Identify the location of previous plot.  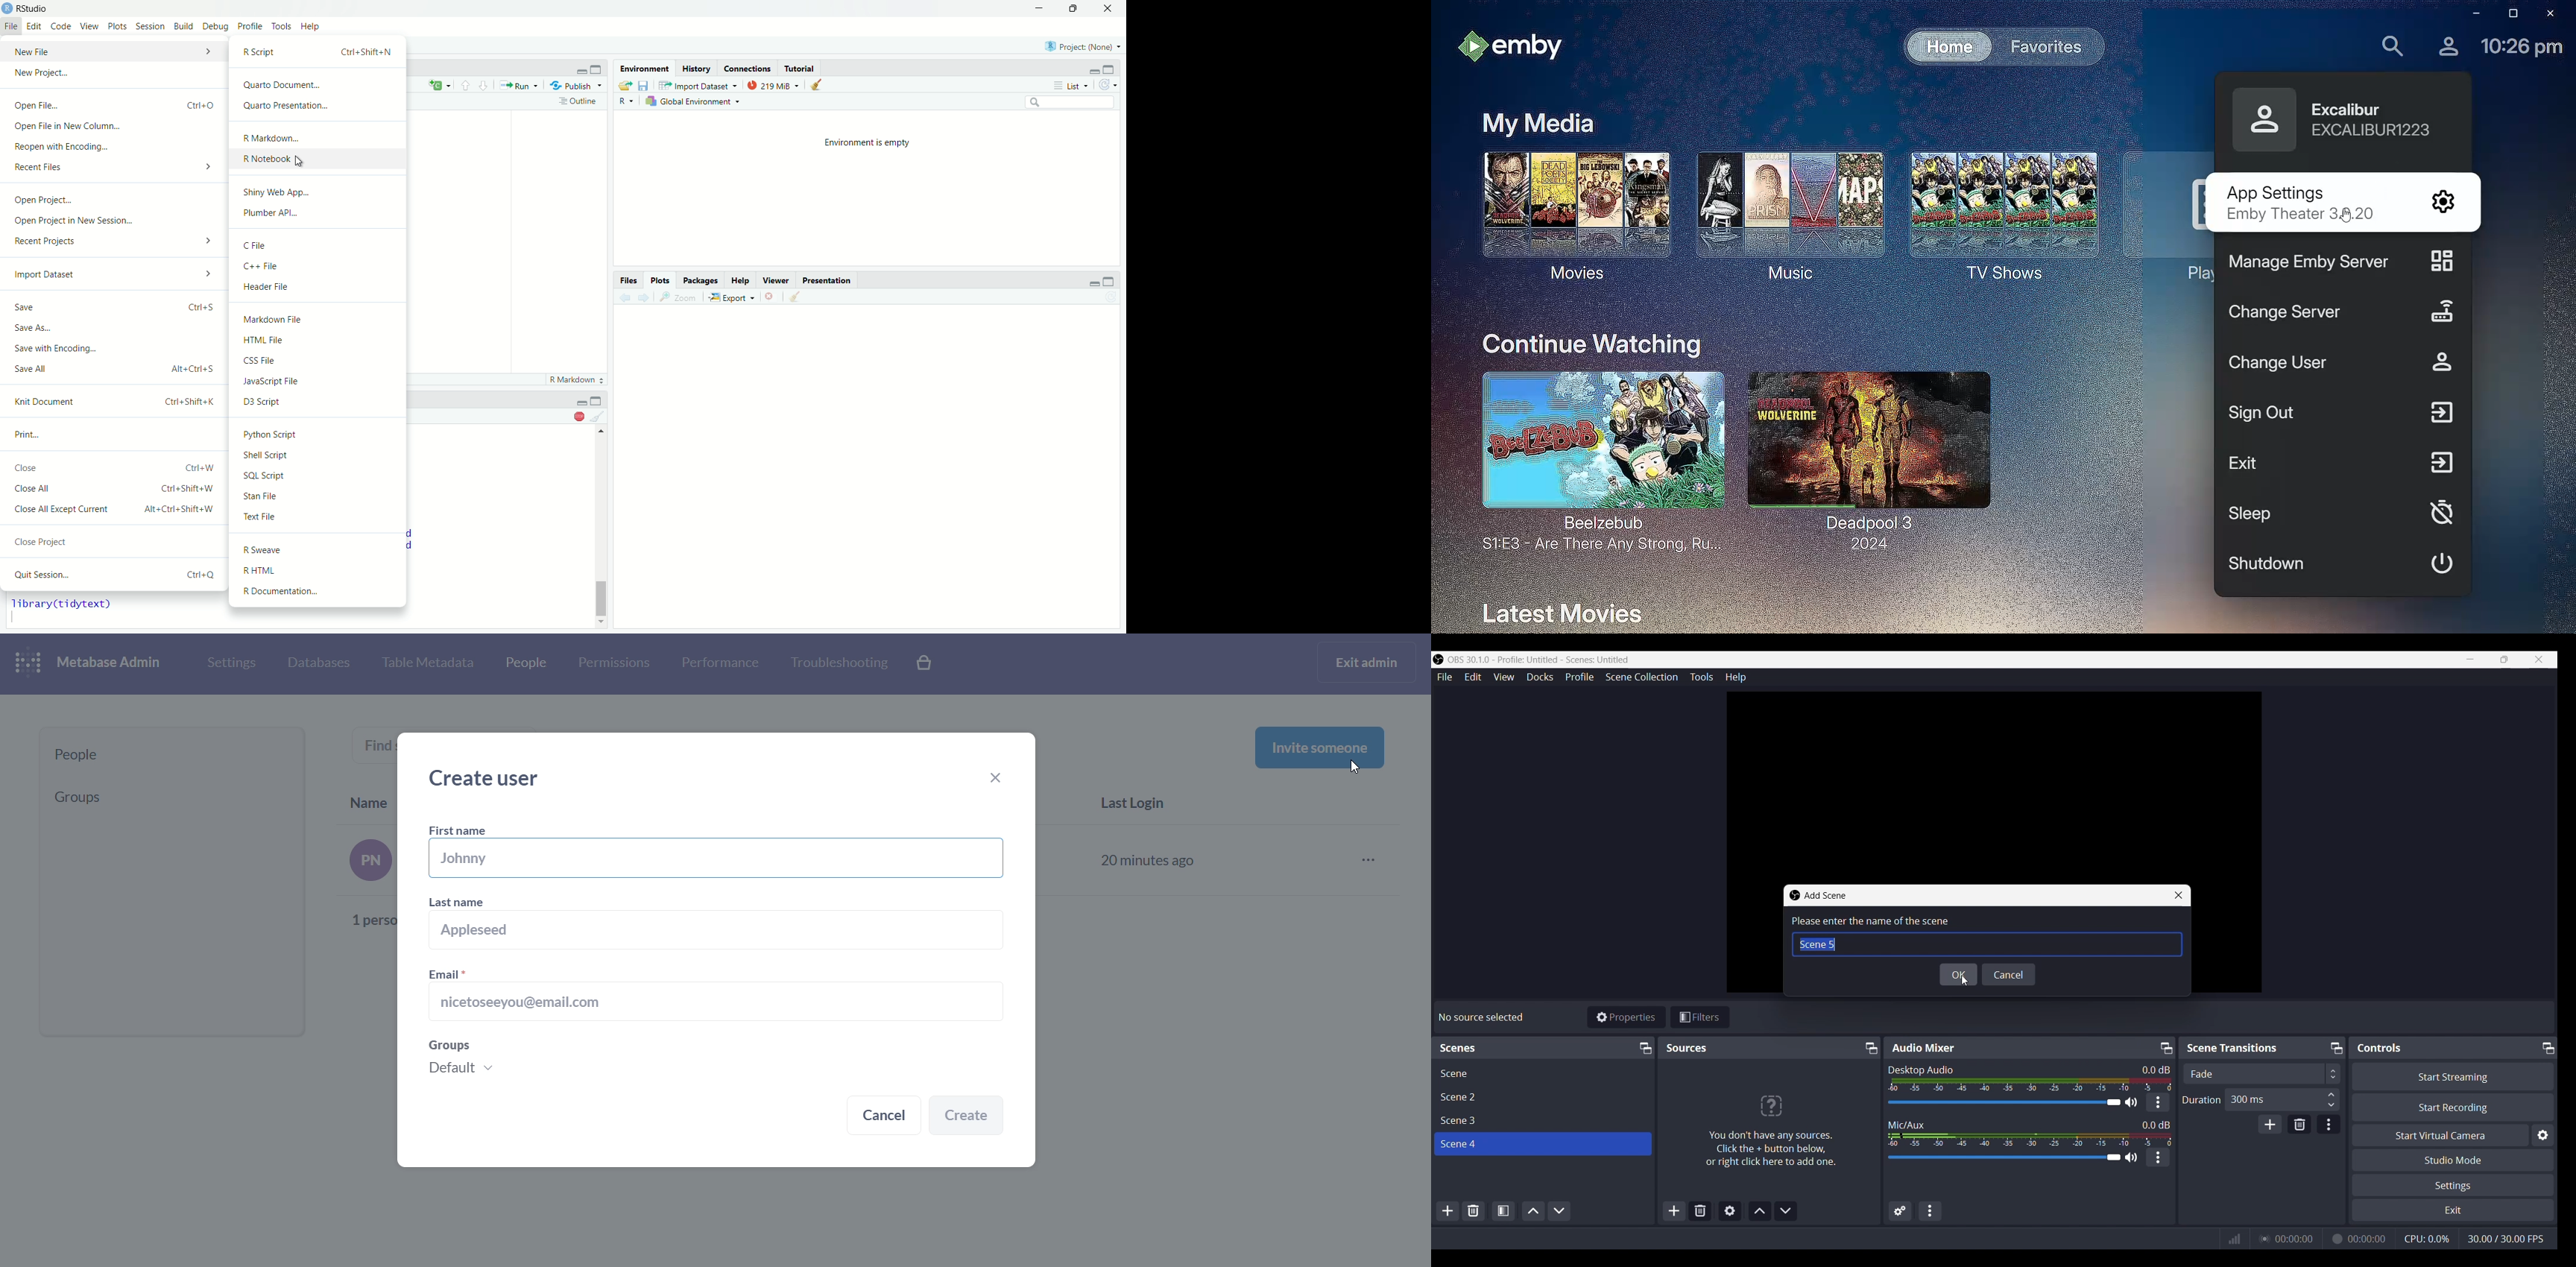
(624, 297).